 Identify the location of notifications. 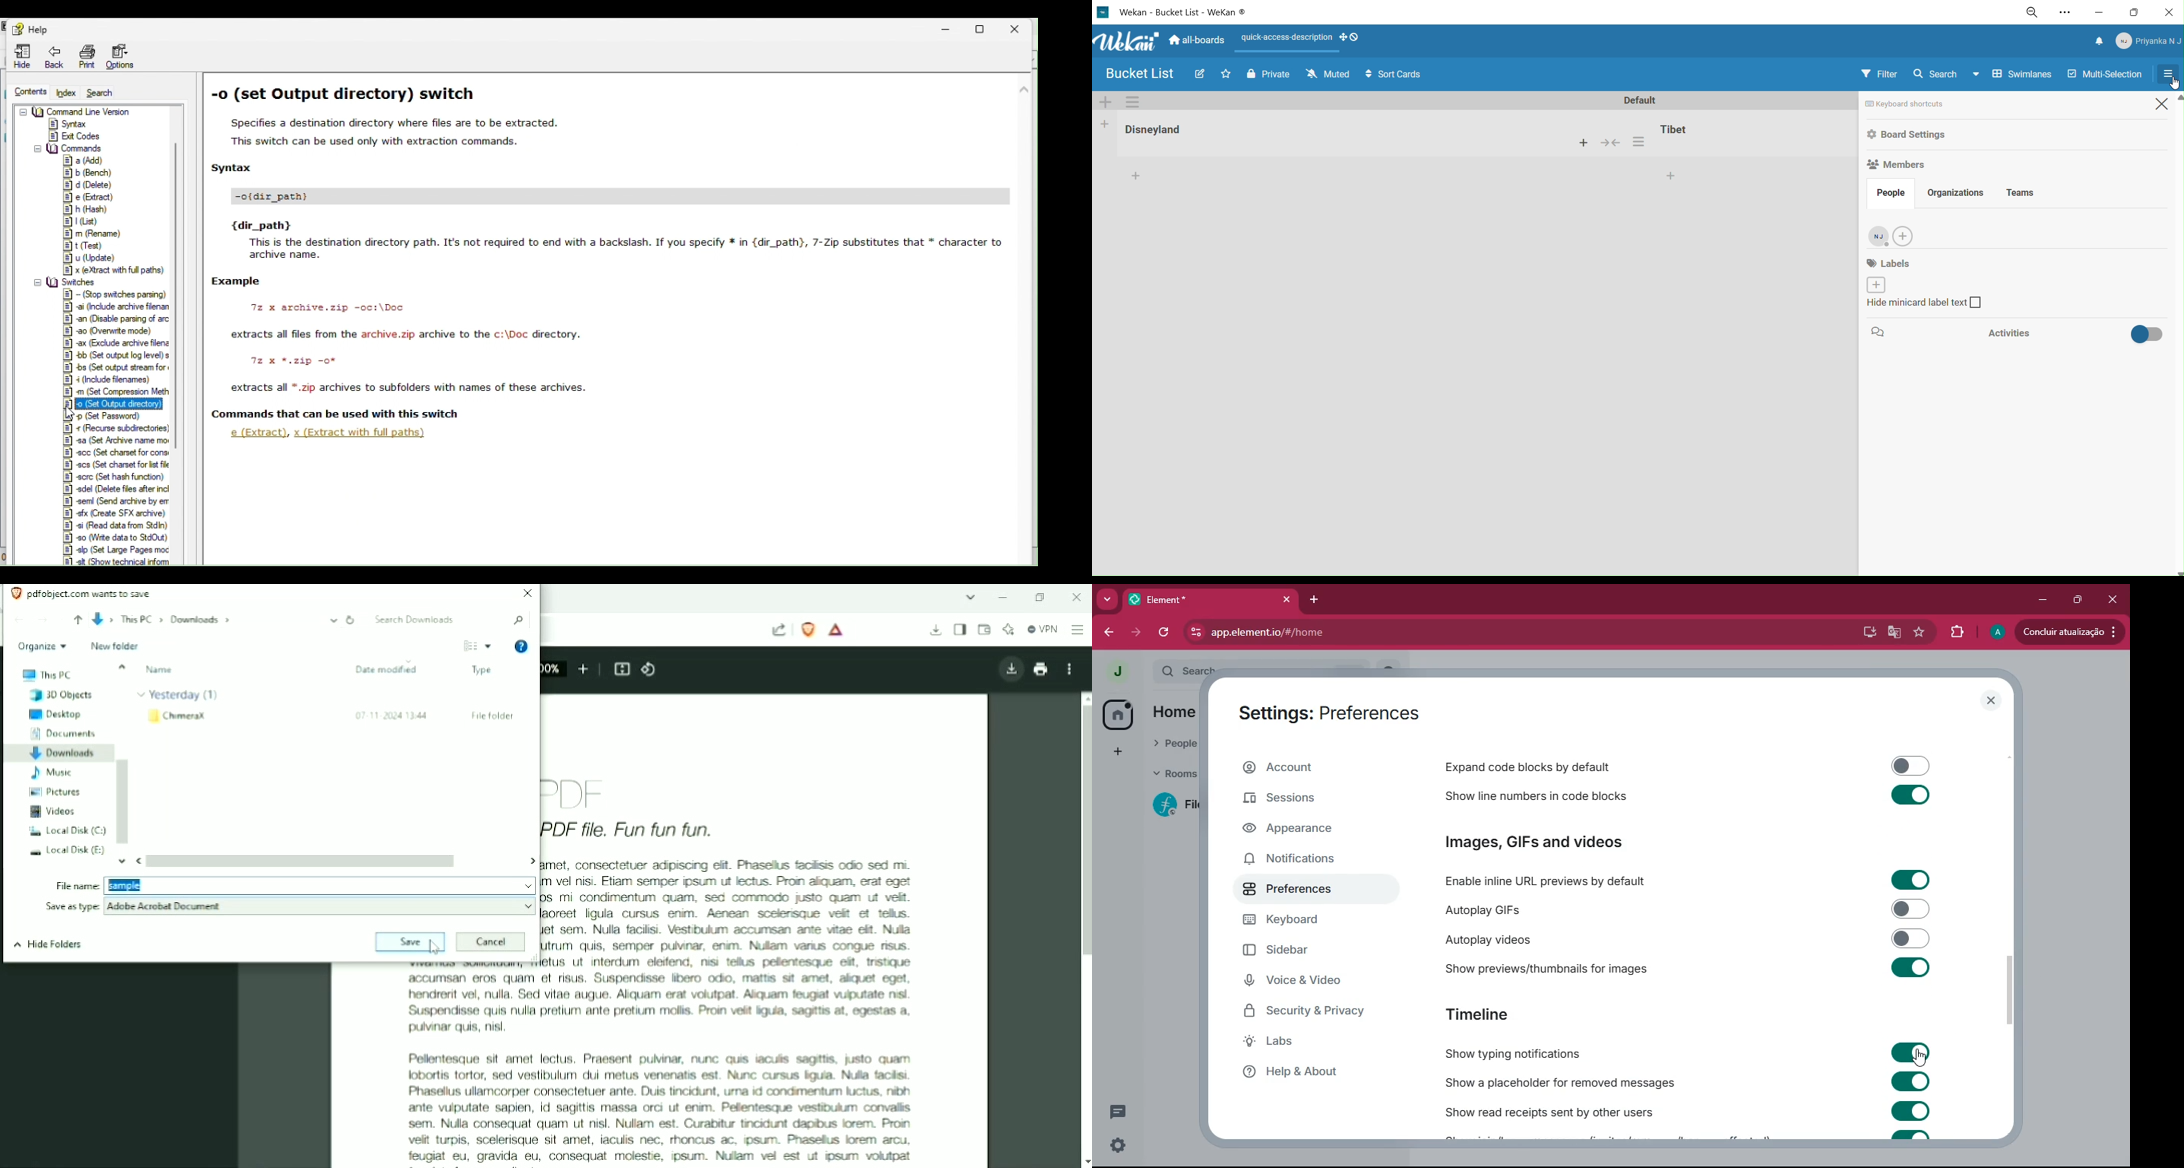
(2097, 42).